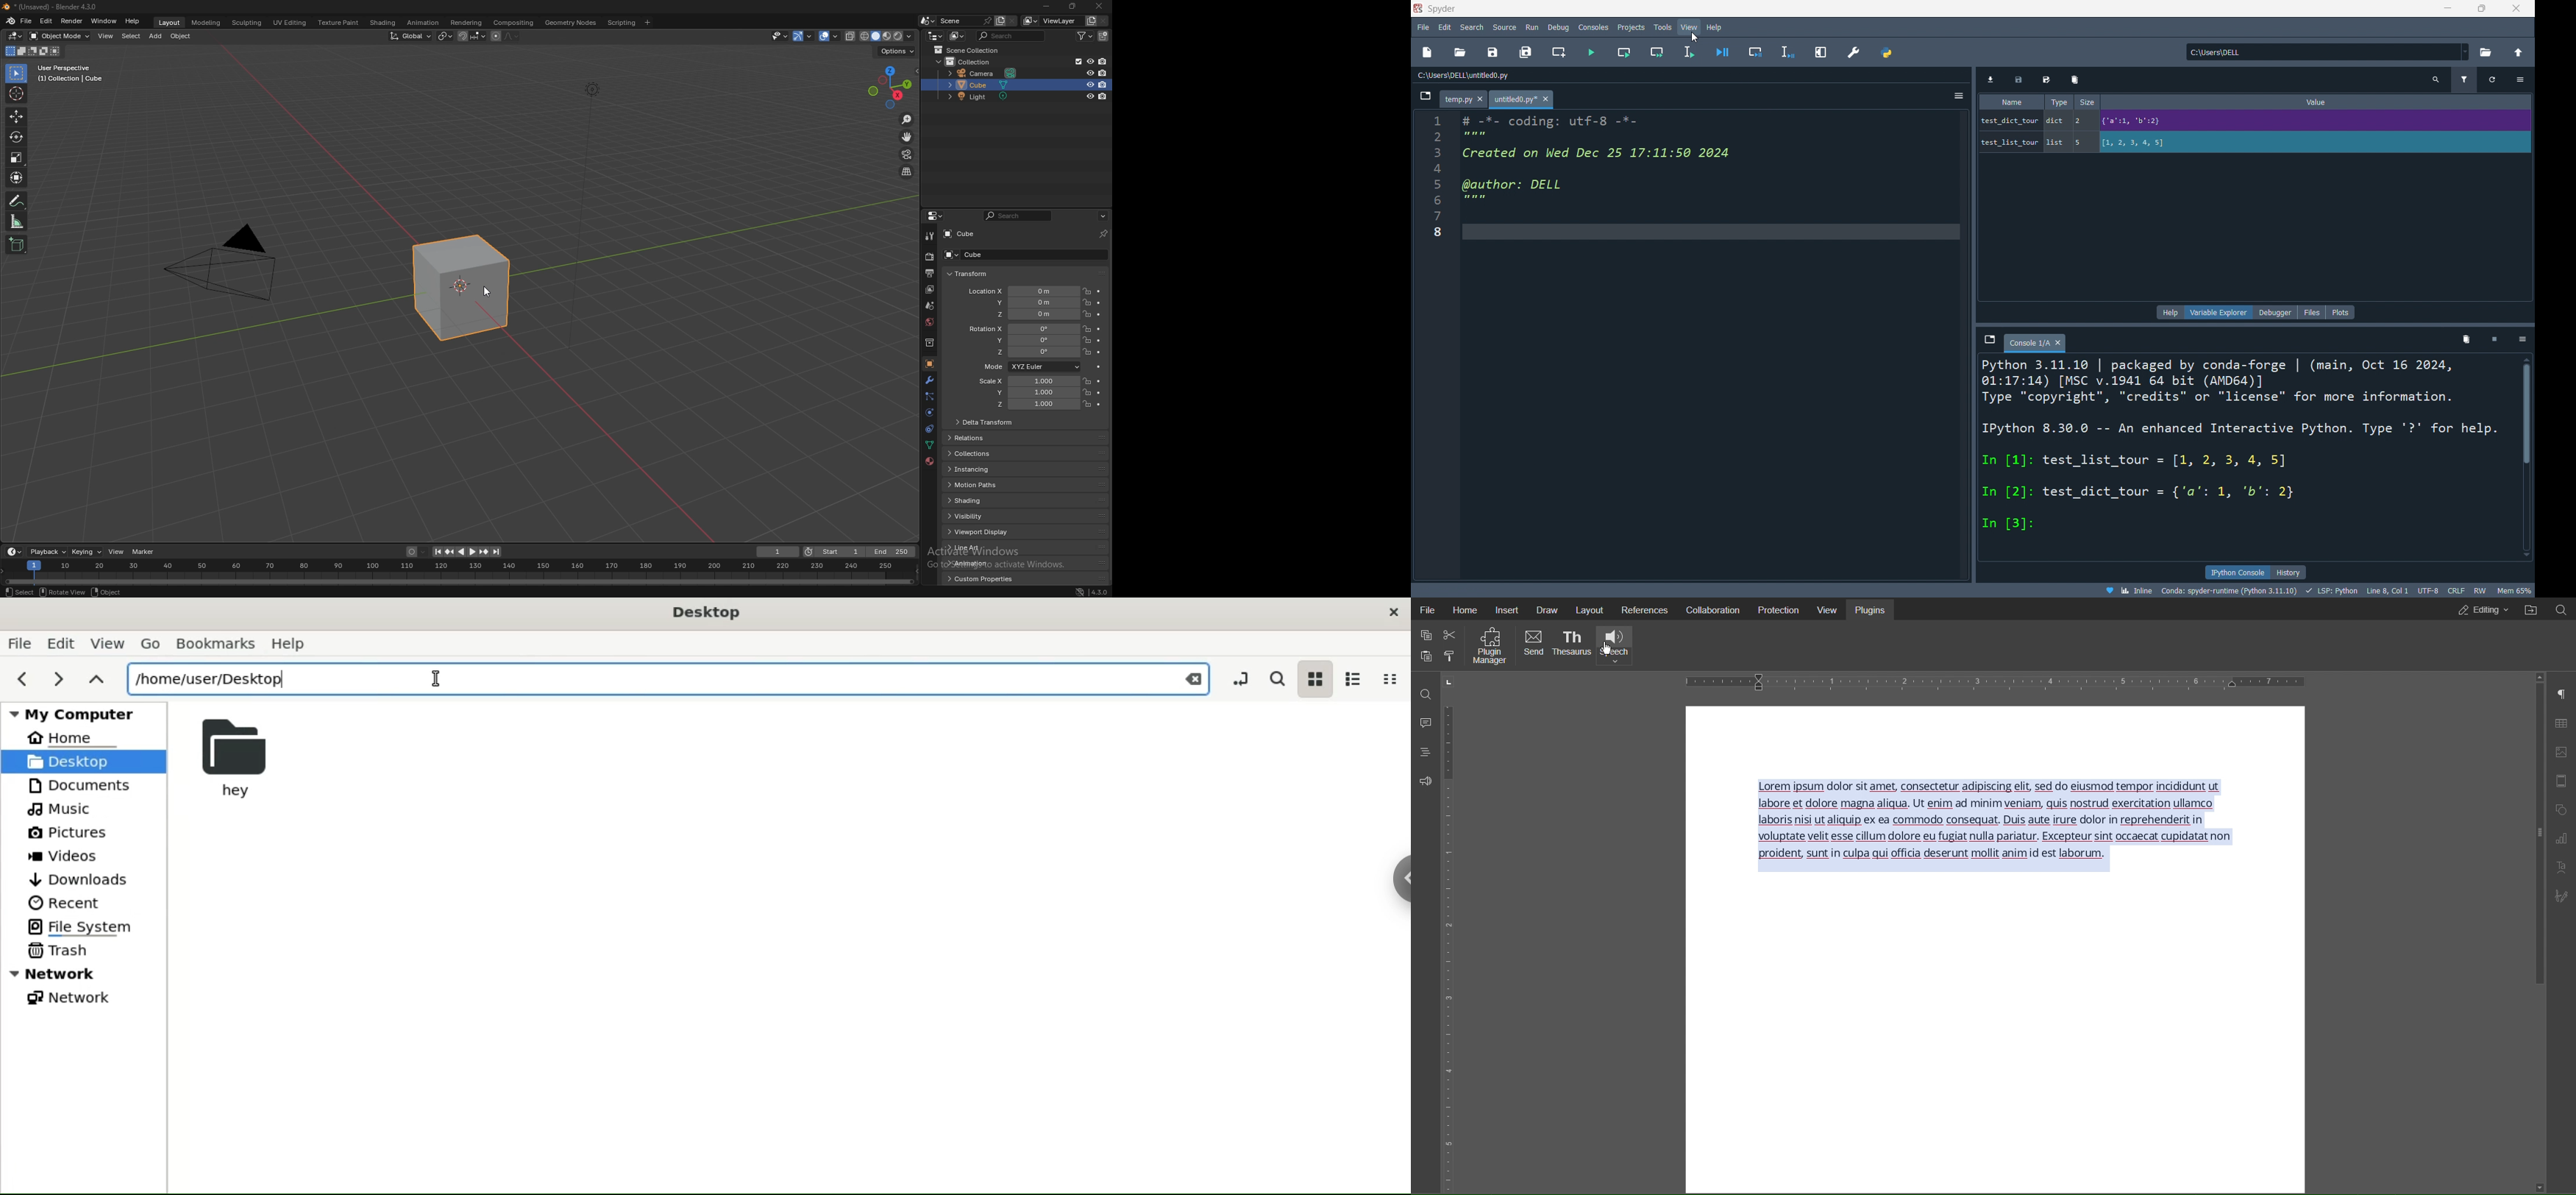 The width and height of the screenshot is (2576, 1204). Describe the element at coordinates (1623, 53) in the screenshot. I see `run cell` at that location.